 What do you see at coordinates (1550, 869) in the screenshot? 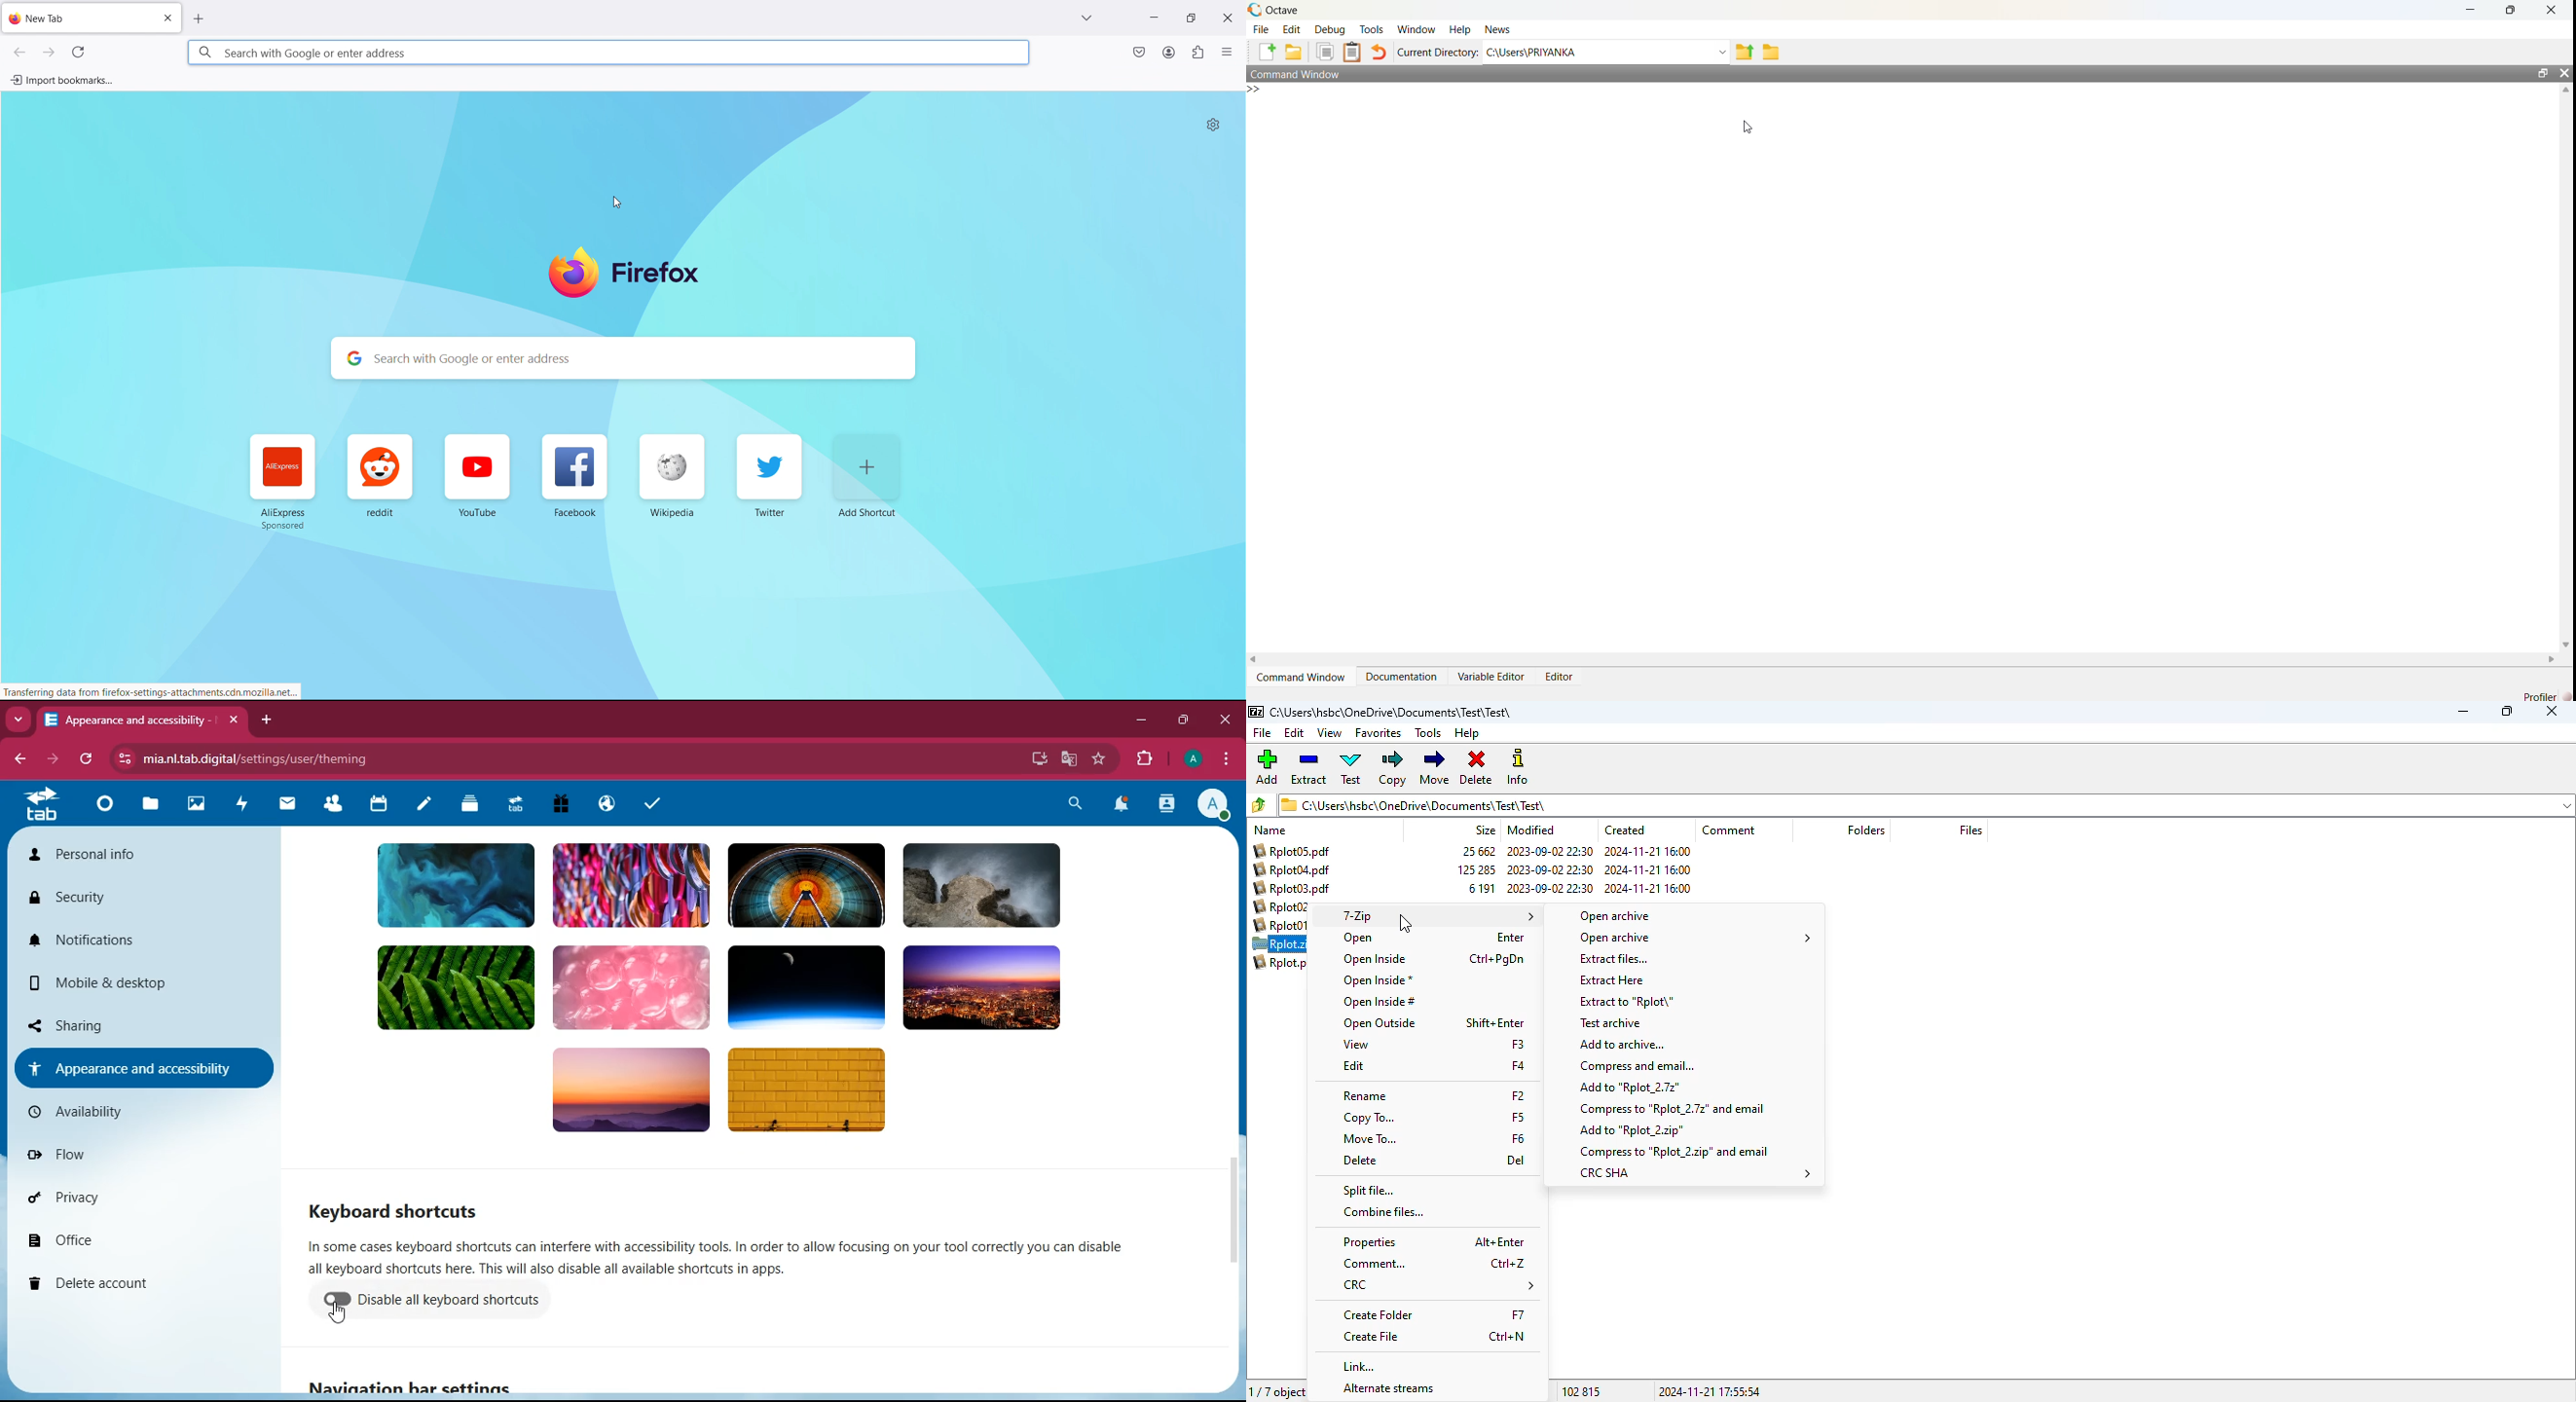
I see `2023-09-02 22:30` at bounding box center [1550, 869].